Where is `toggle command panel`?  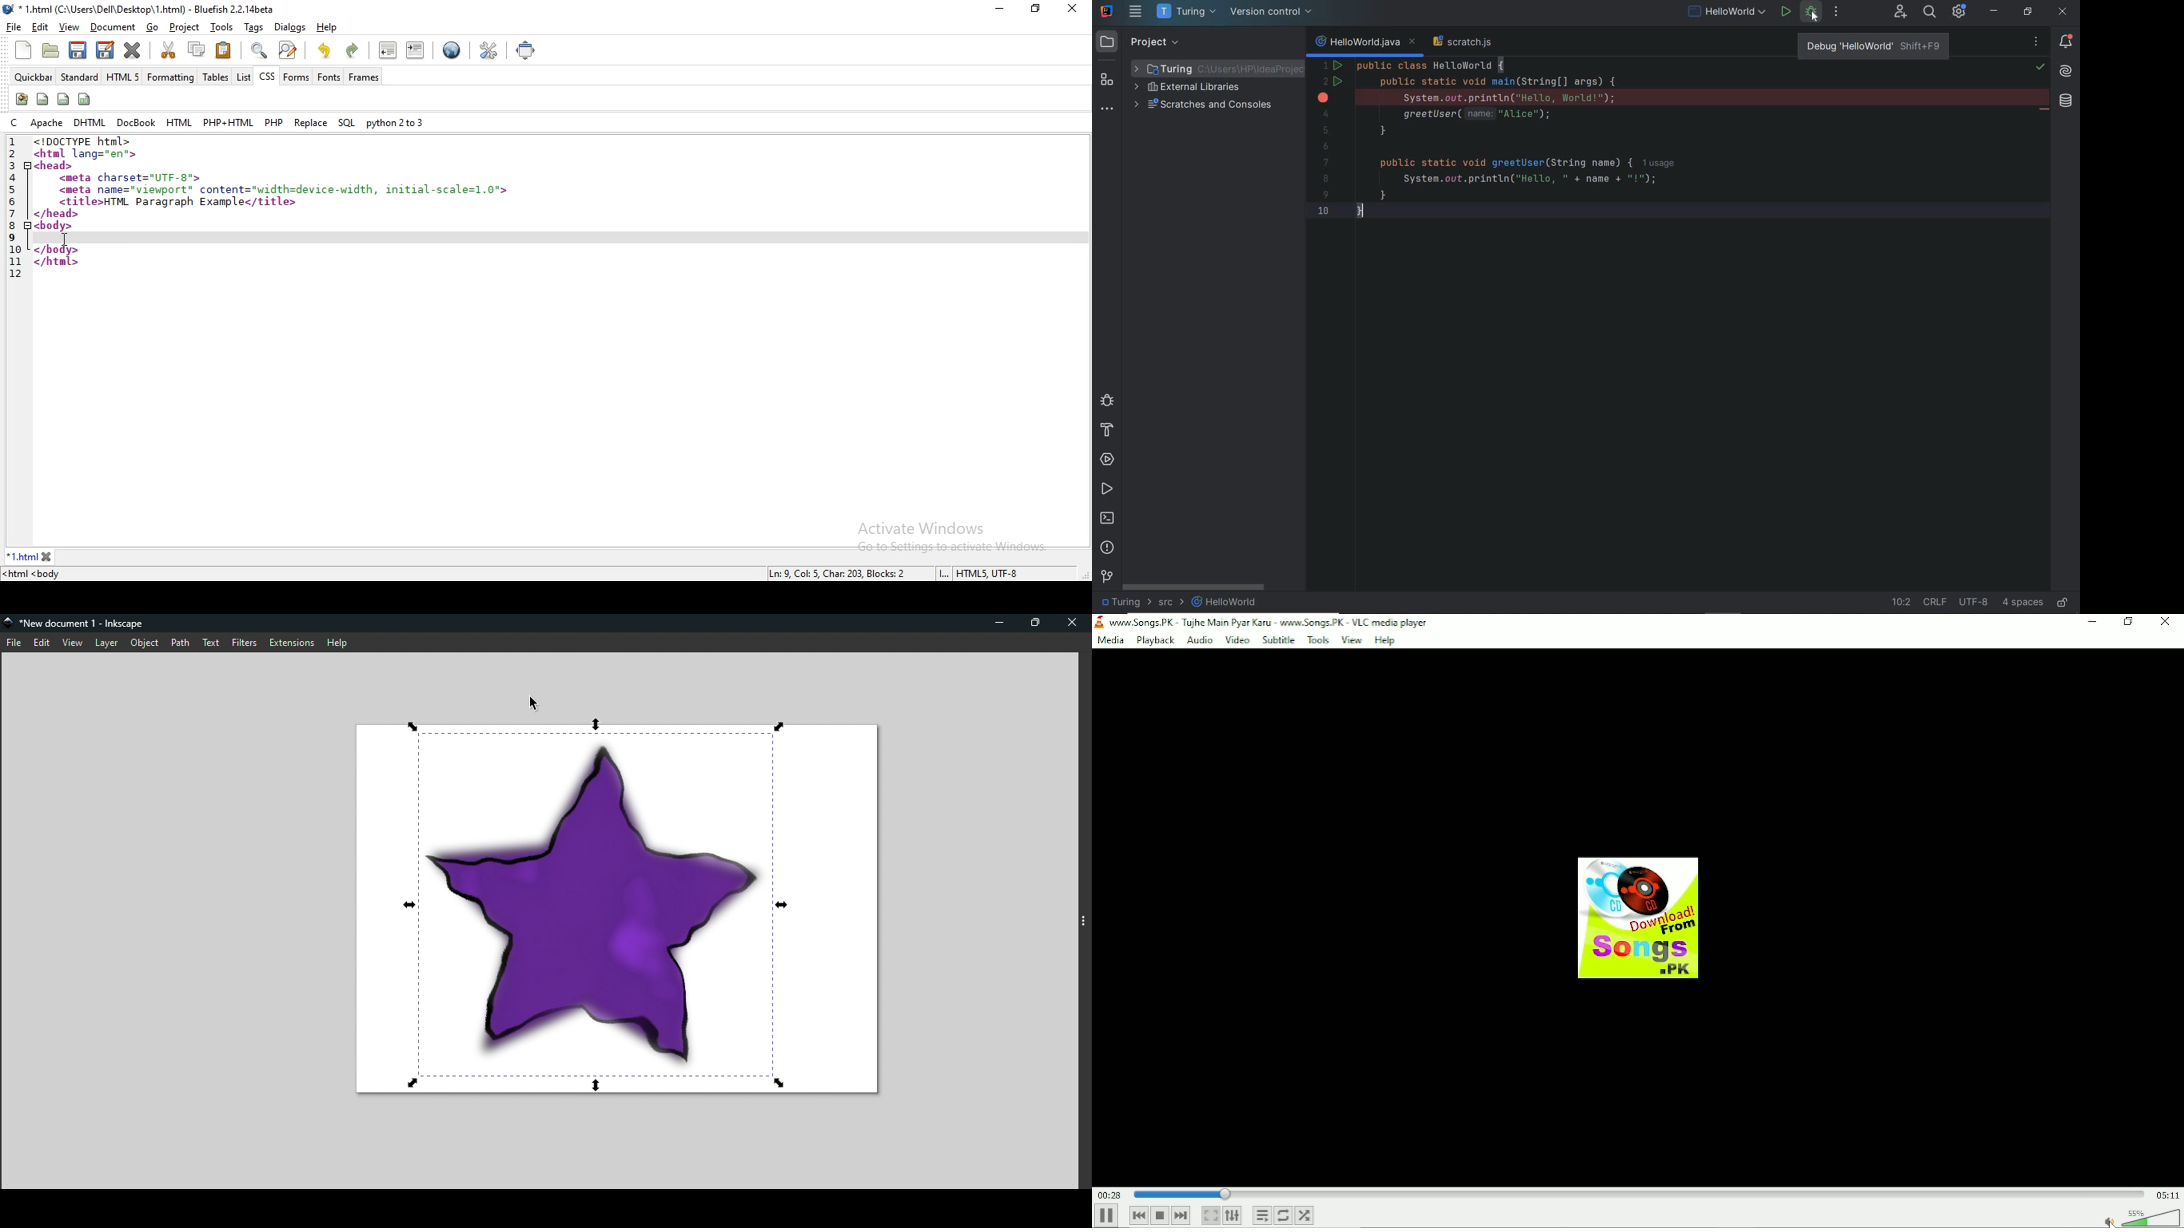
toggle command panel is located at coordinates (1082, 921).